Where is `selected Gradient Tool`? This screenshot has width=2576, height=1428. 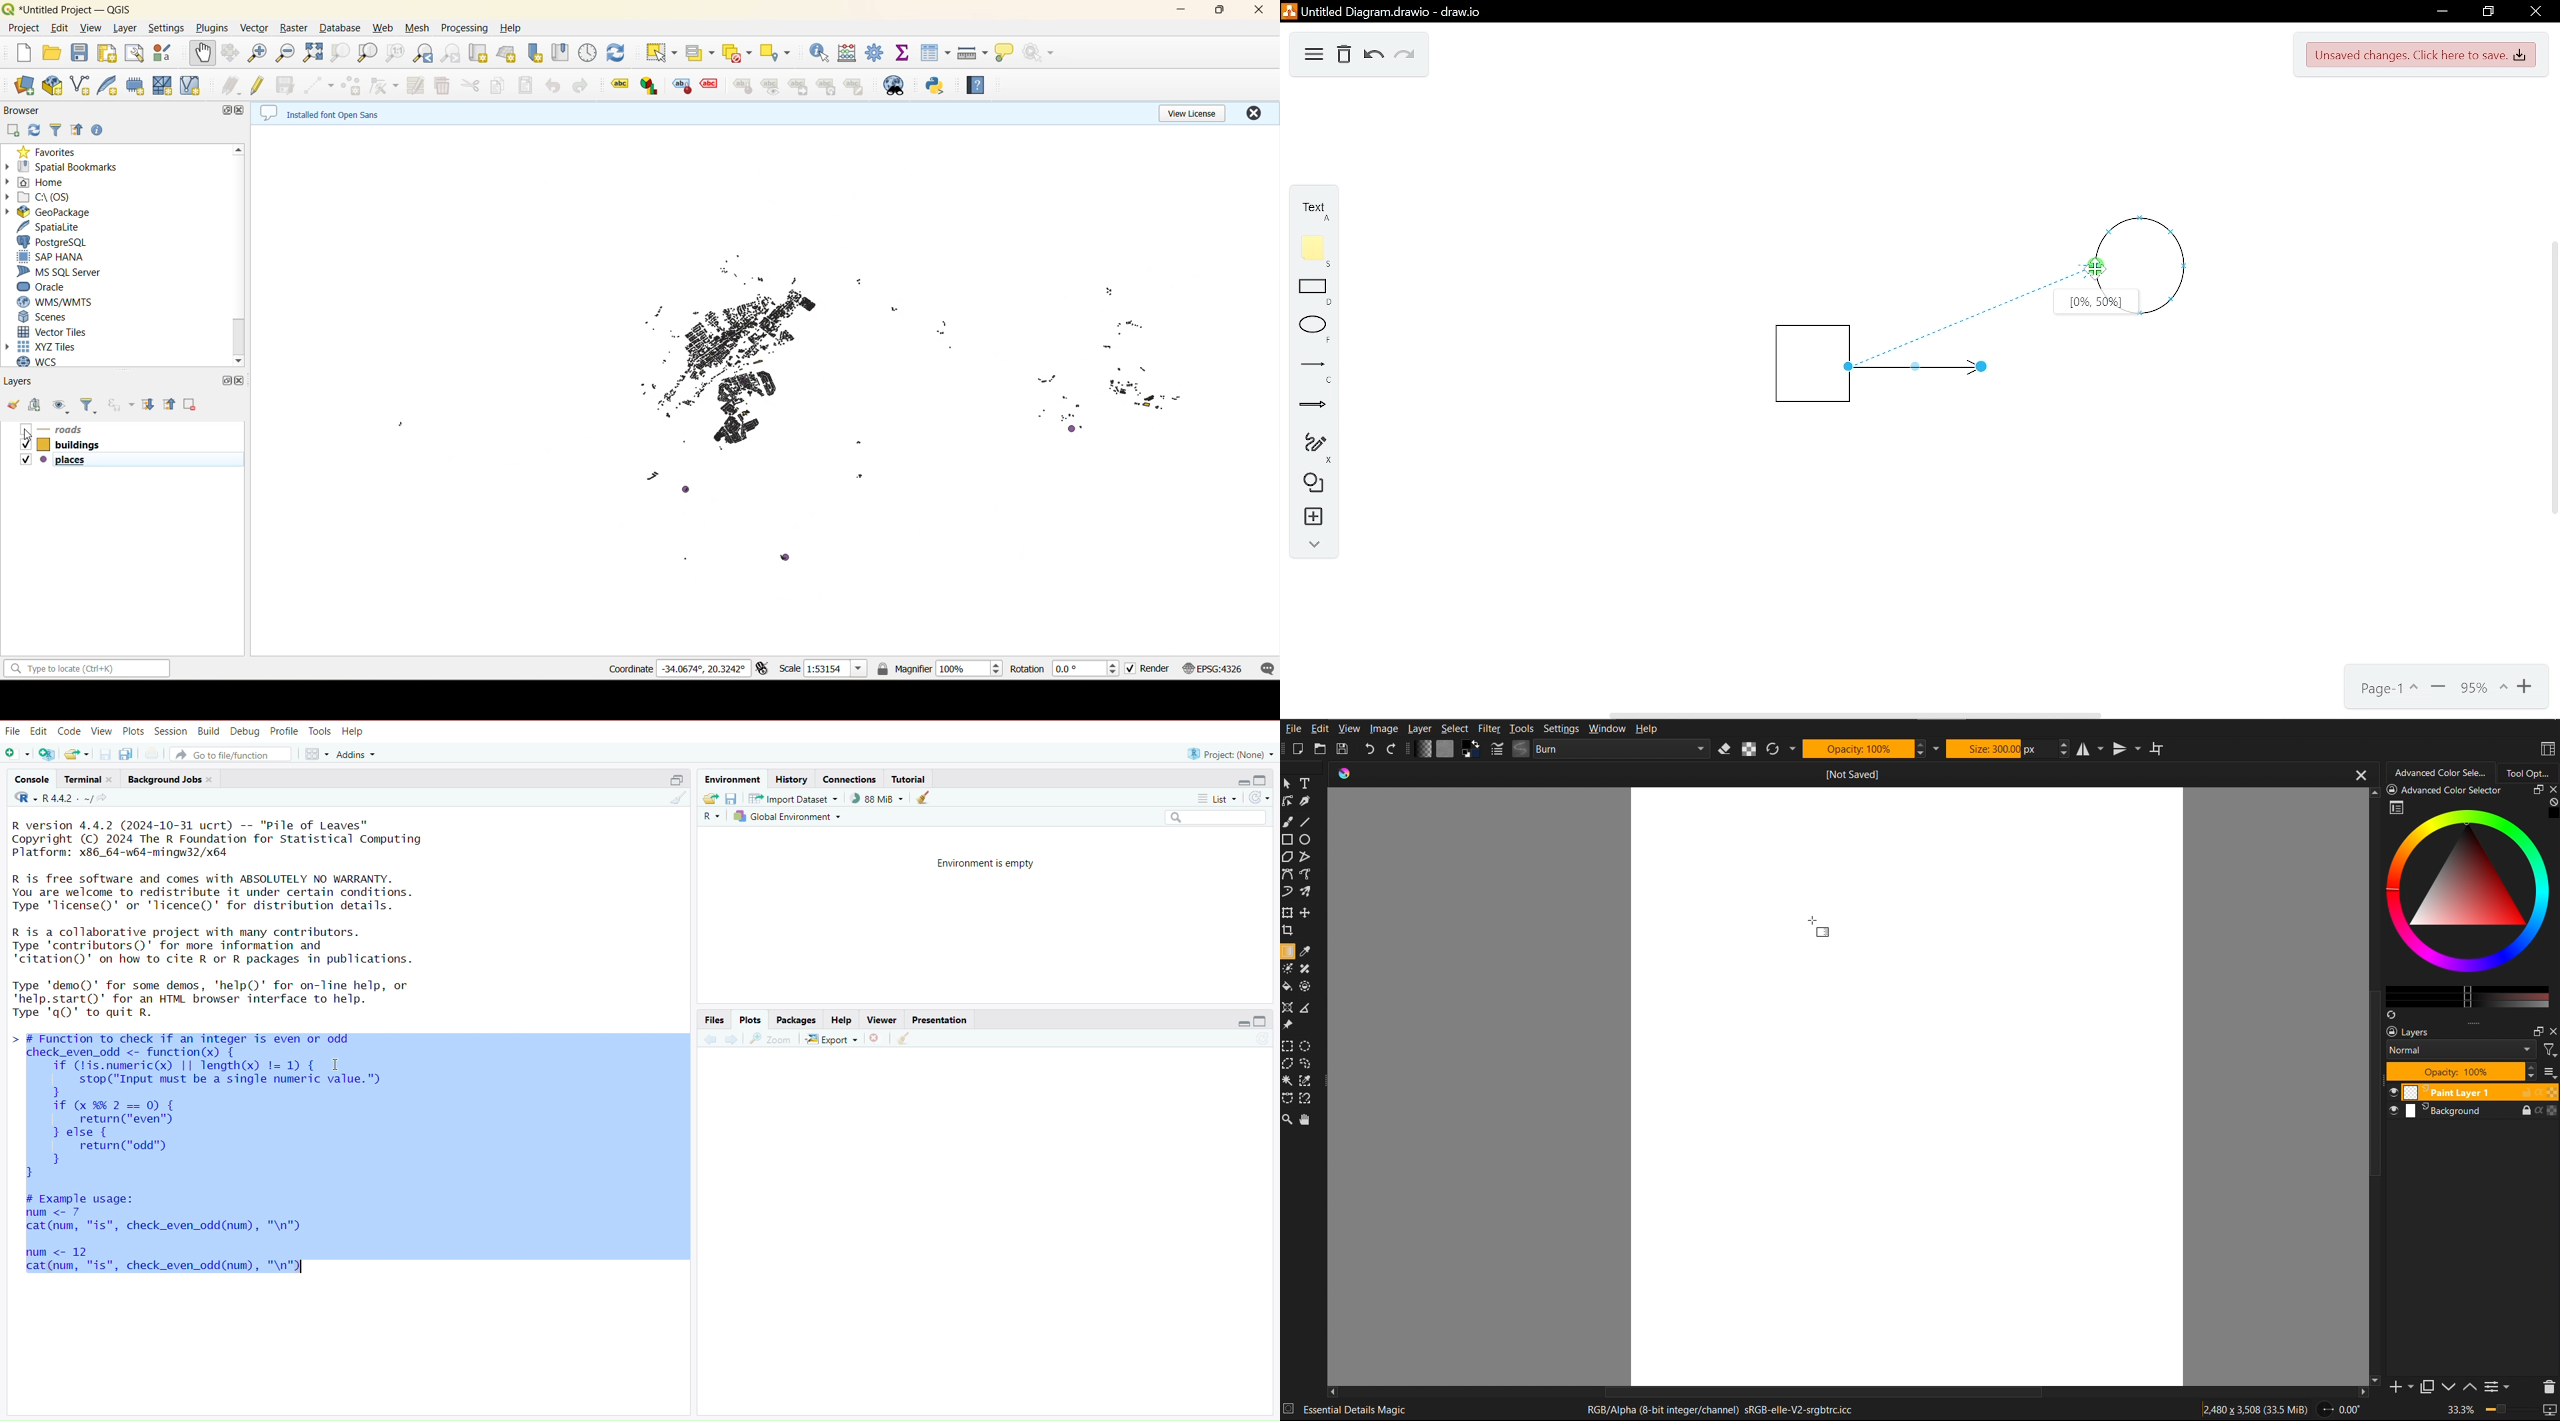
selected Gradient Tool is located at coordinates (1289, 951).